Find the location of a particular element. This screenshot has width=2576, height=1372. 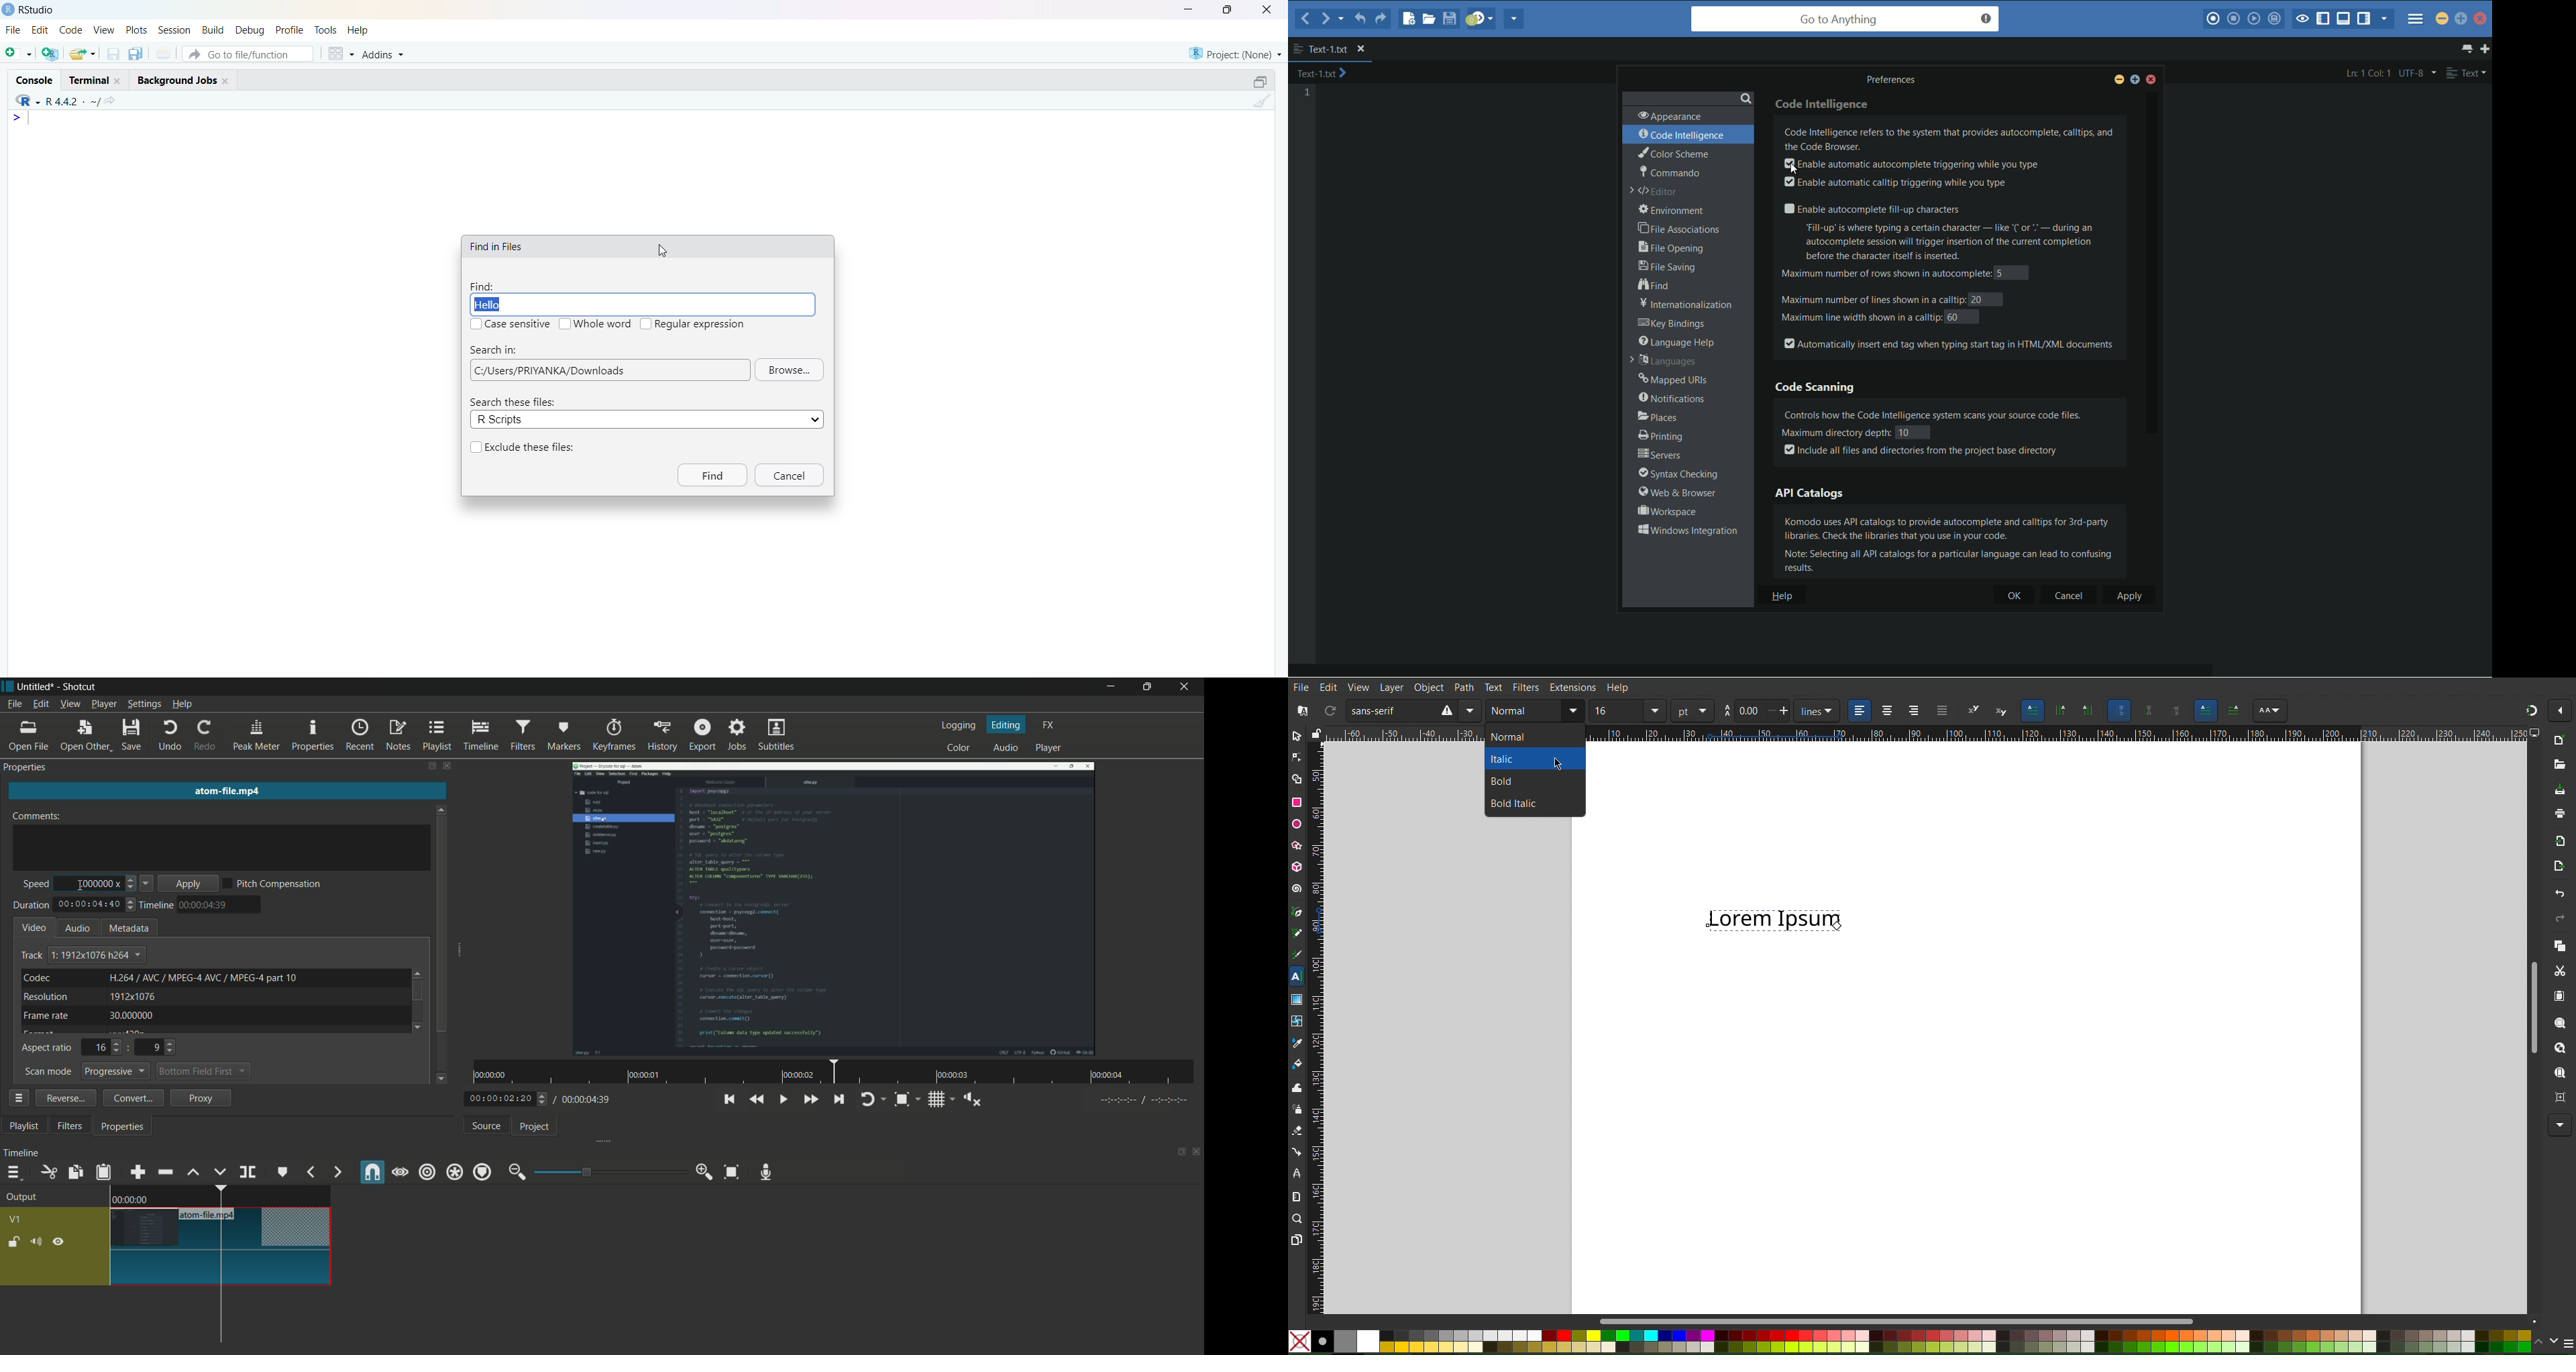

view is located at coordinates (104, 29).